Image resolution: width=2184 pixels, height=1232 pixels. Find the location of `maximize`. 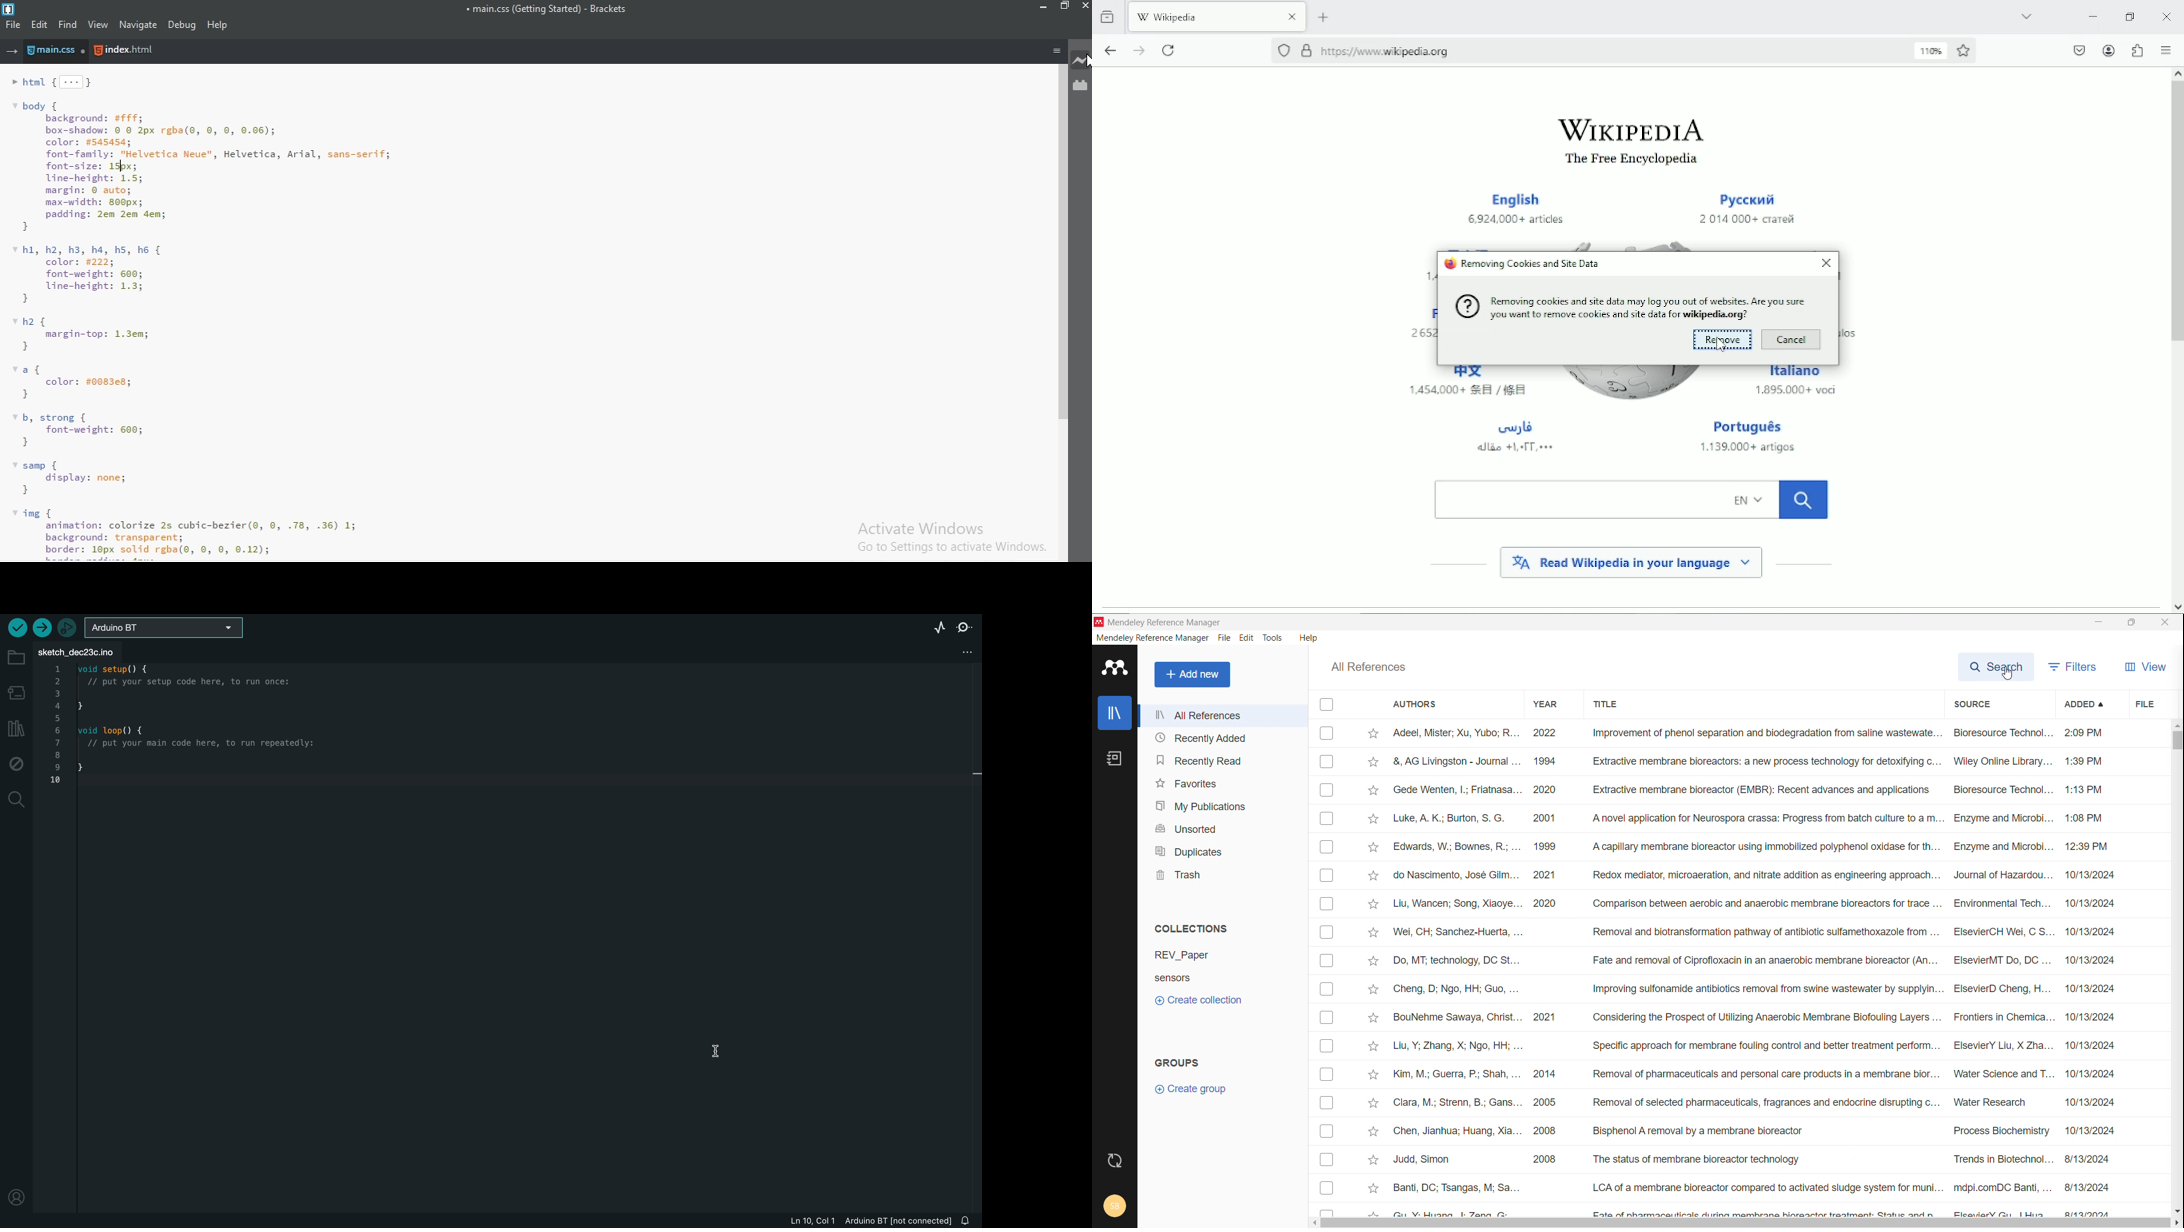

maximize is located at coordinates (2131, 623).